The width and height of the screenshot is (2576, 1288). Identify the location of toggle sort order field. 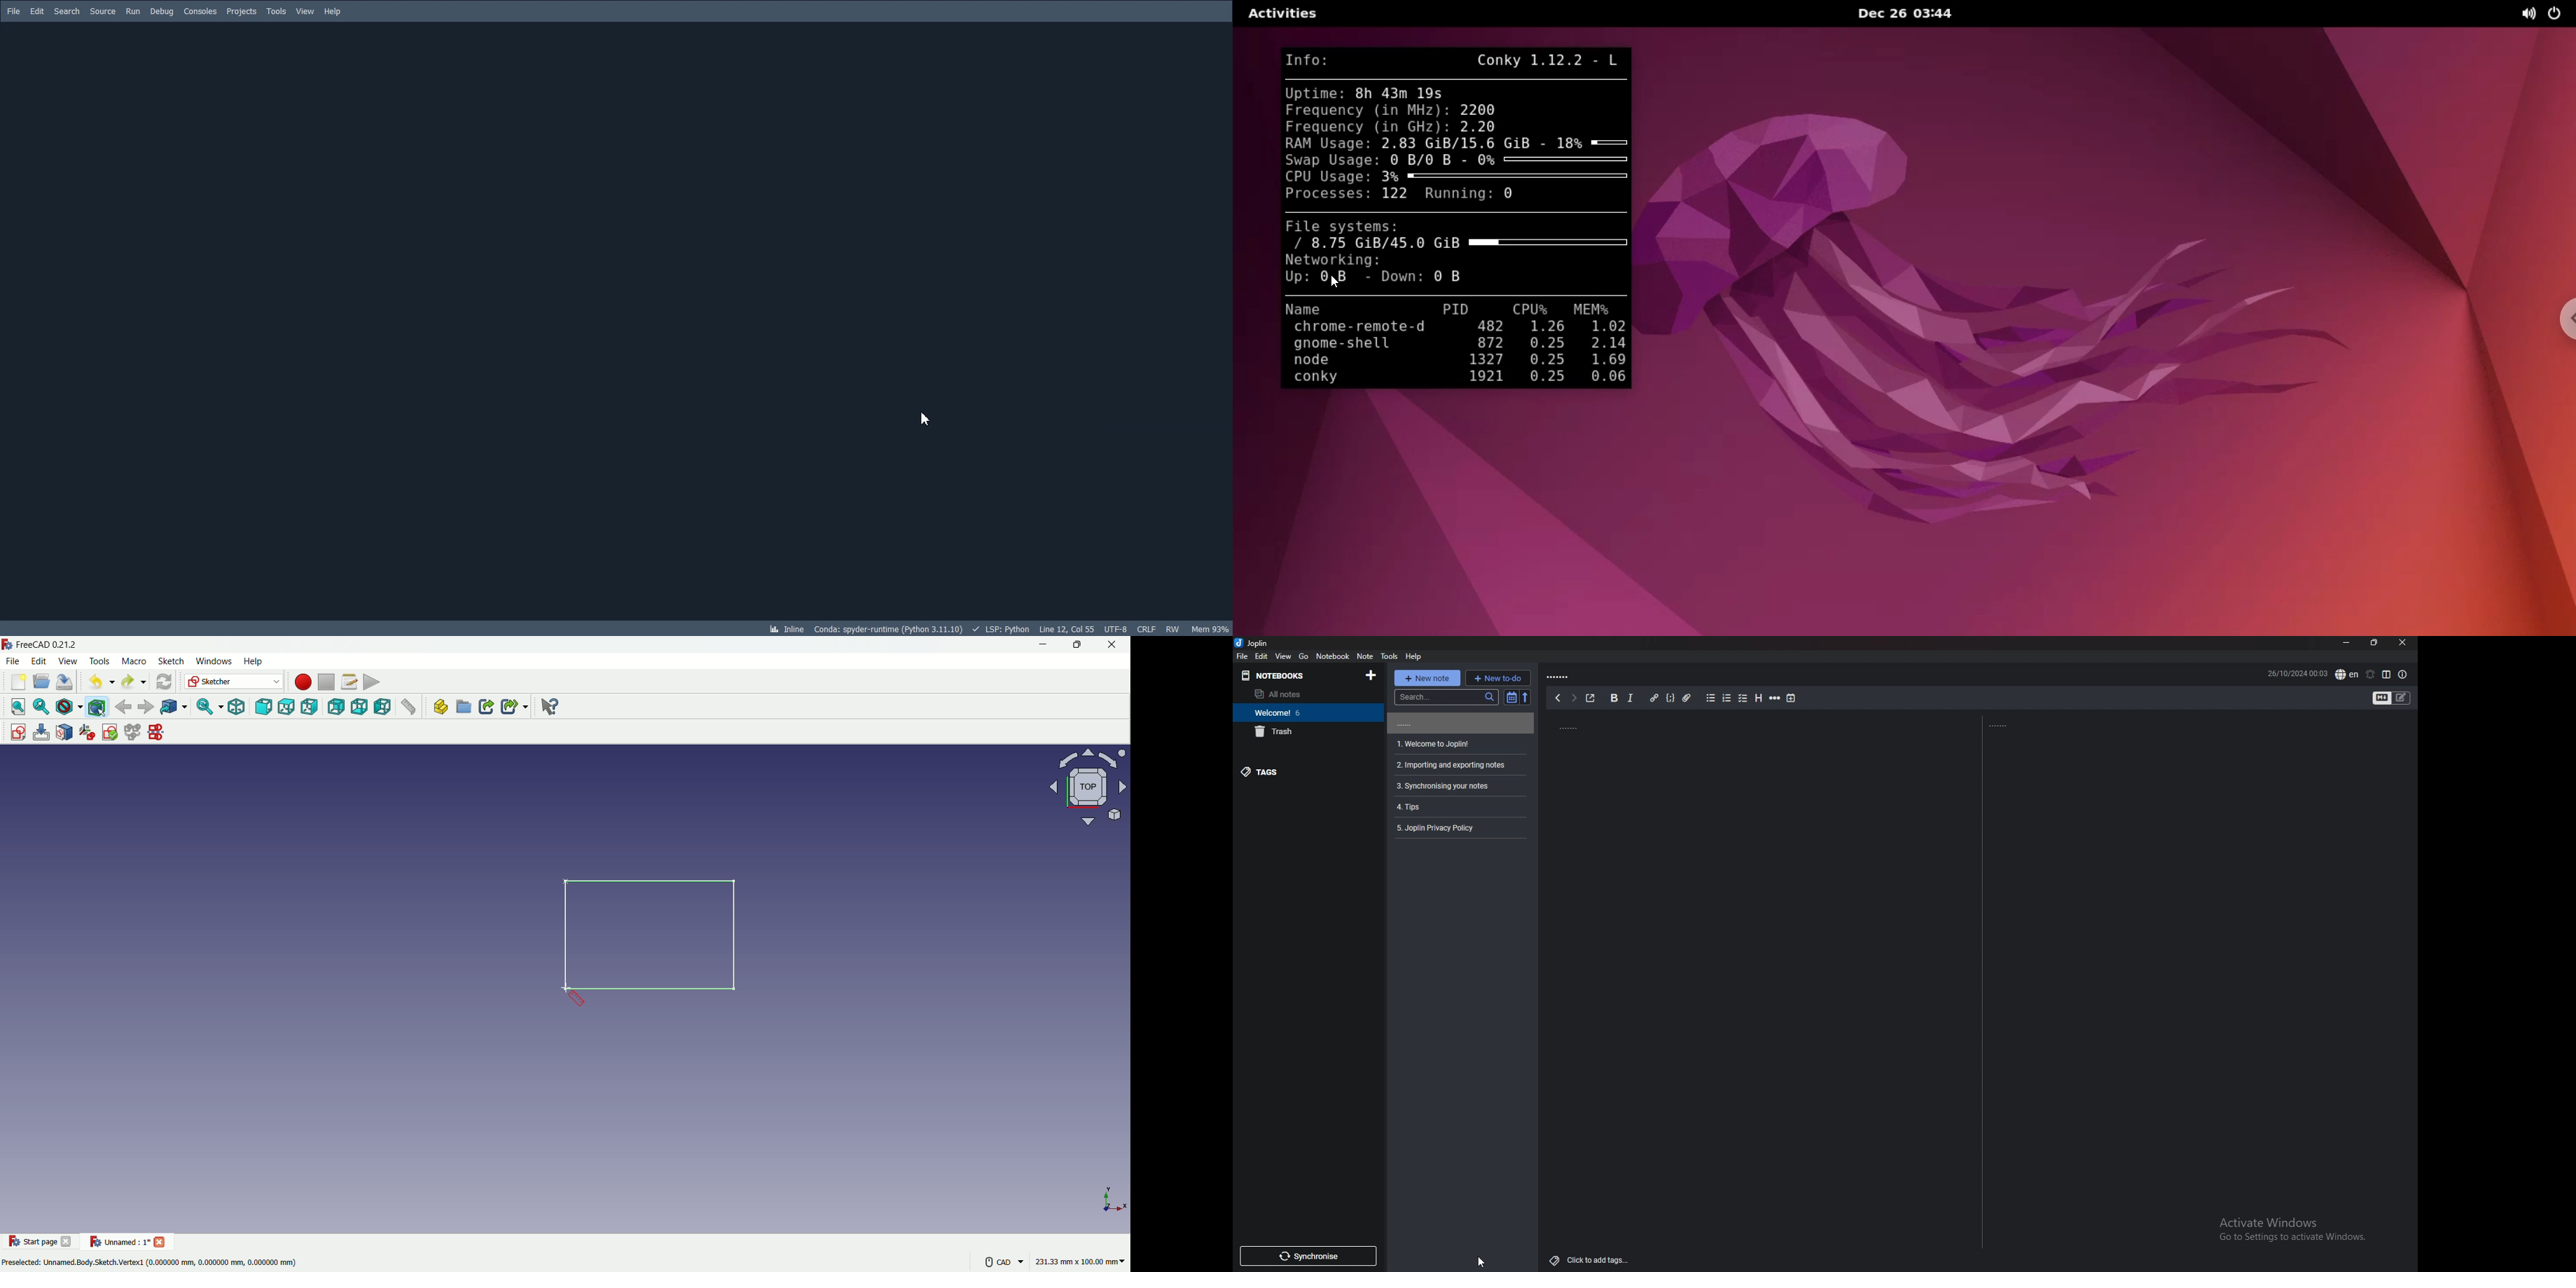
(1512, 697).